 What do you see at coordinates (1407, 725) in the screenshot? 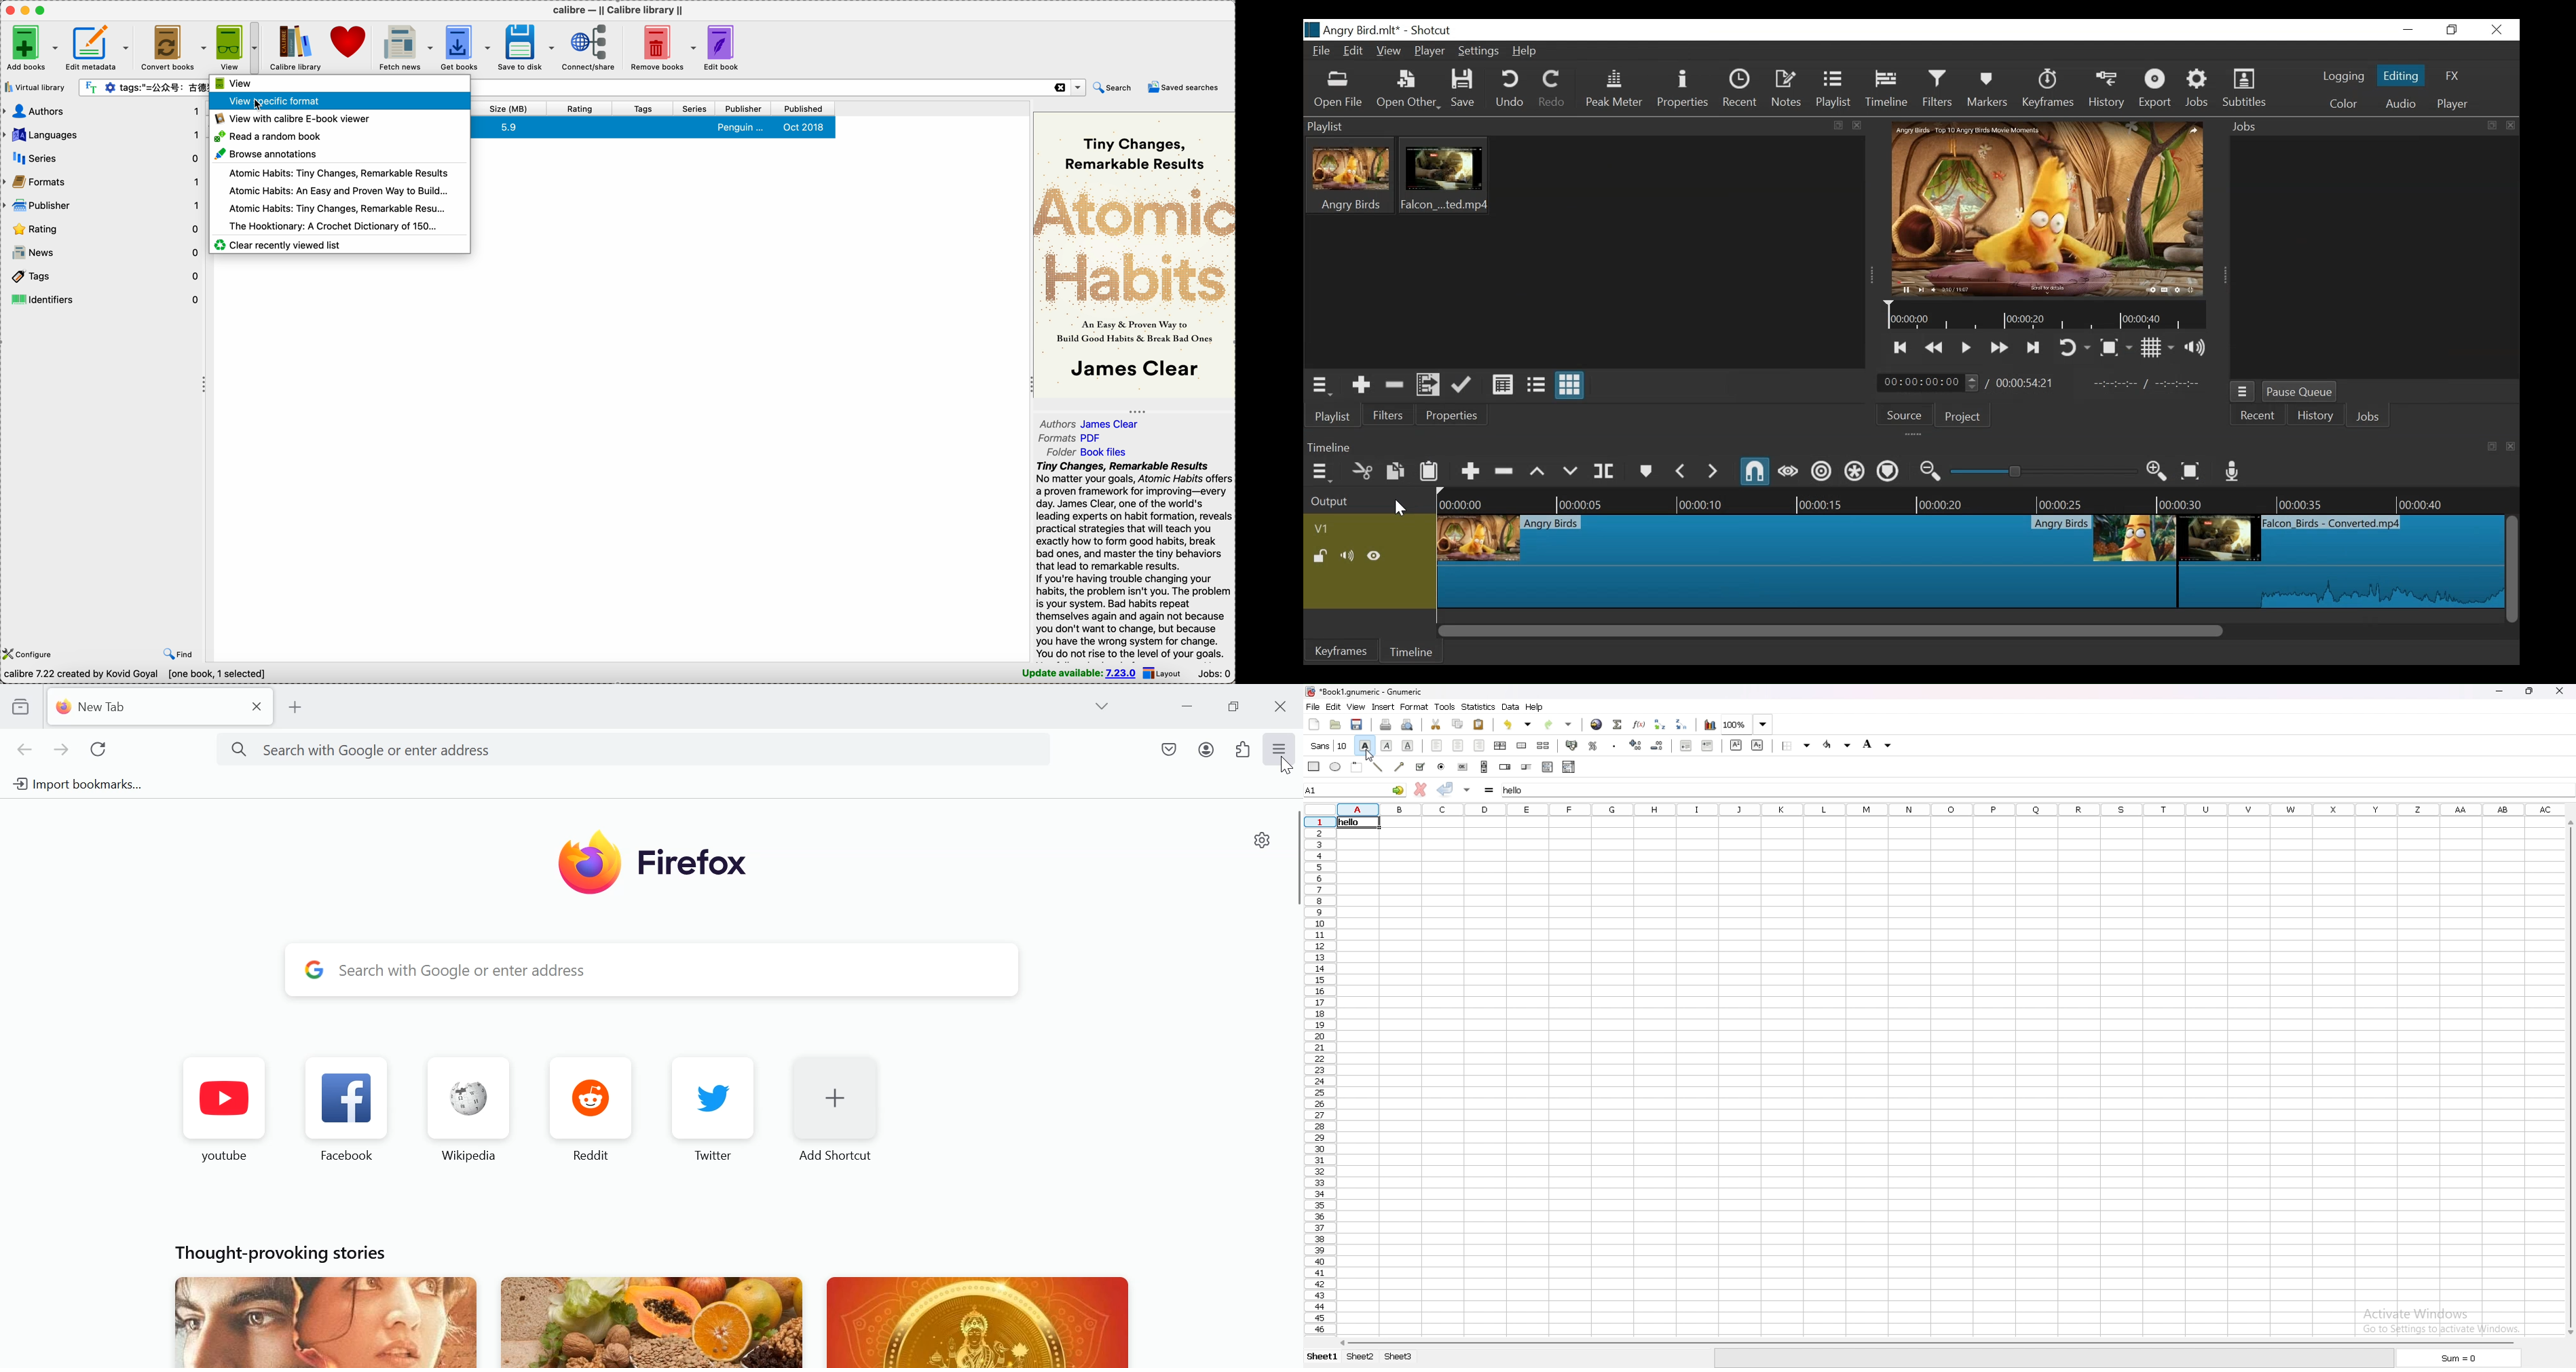
I see `print preview` at bounding box center [1407, 725].